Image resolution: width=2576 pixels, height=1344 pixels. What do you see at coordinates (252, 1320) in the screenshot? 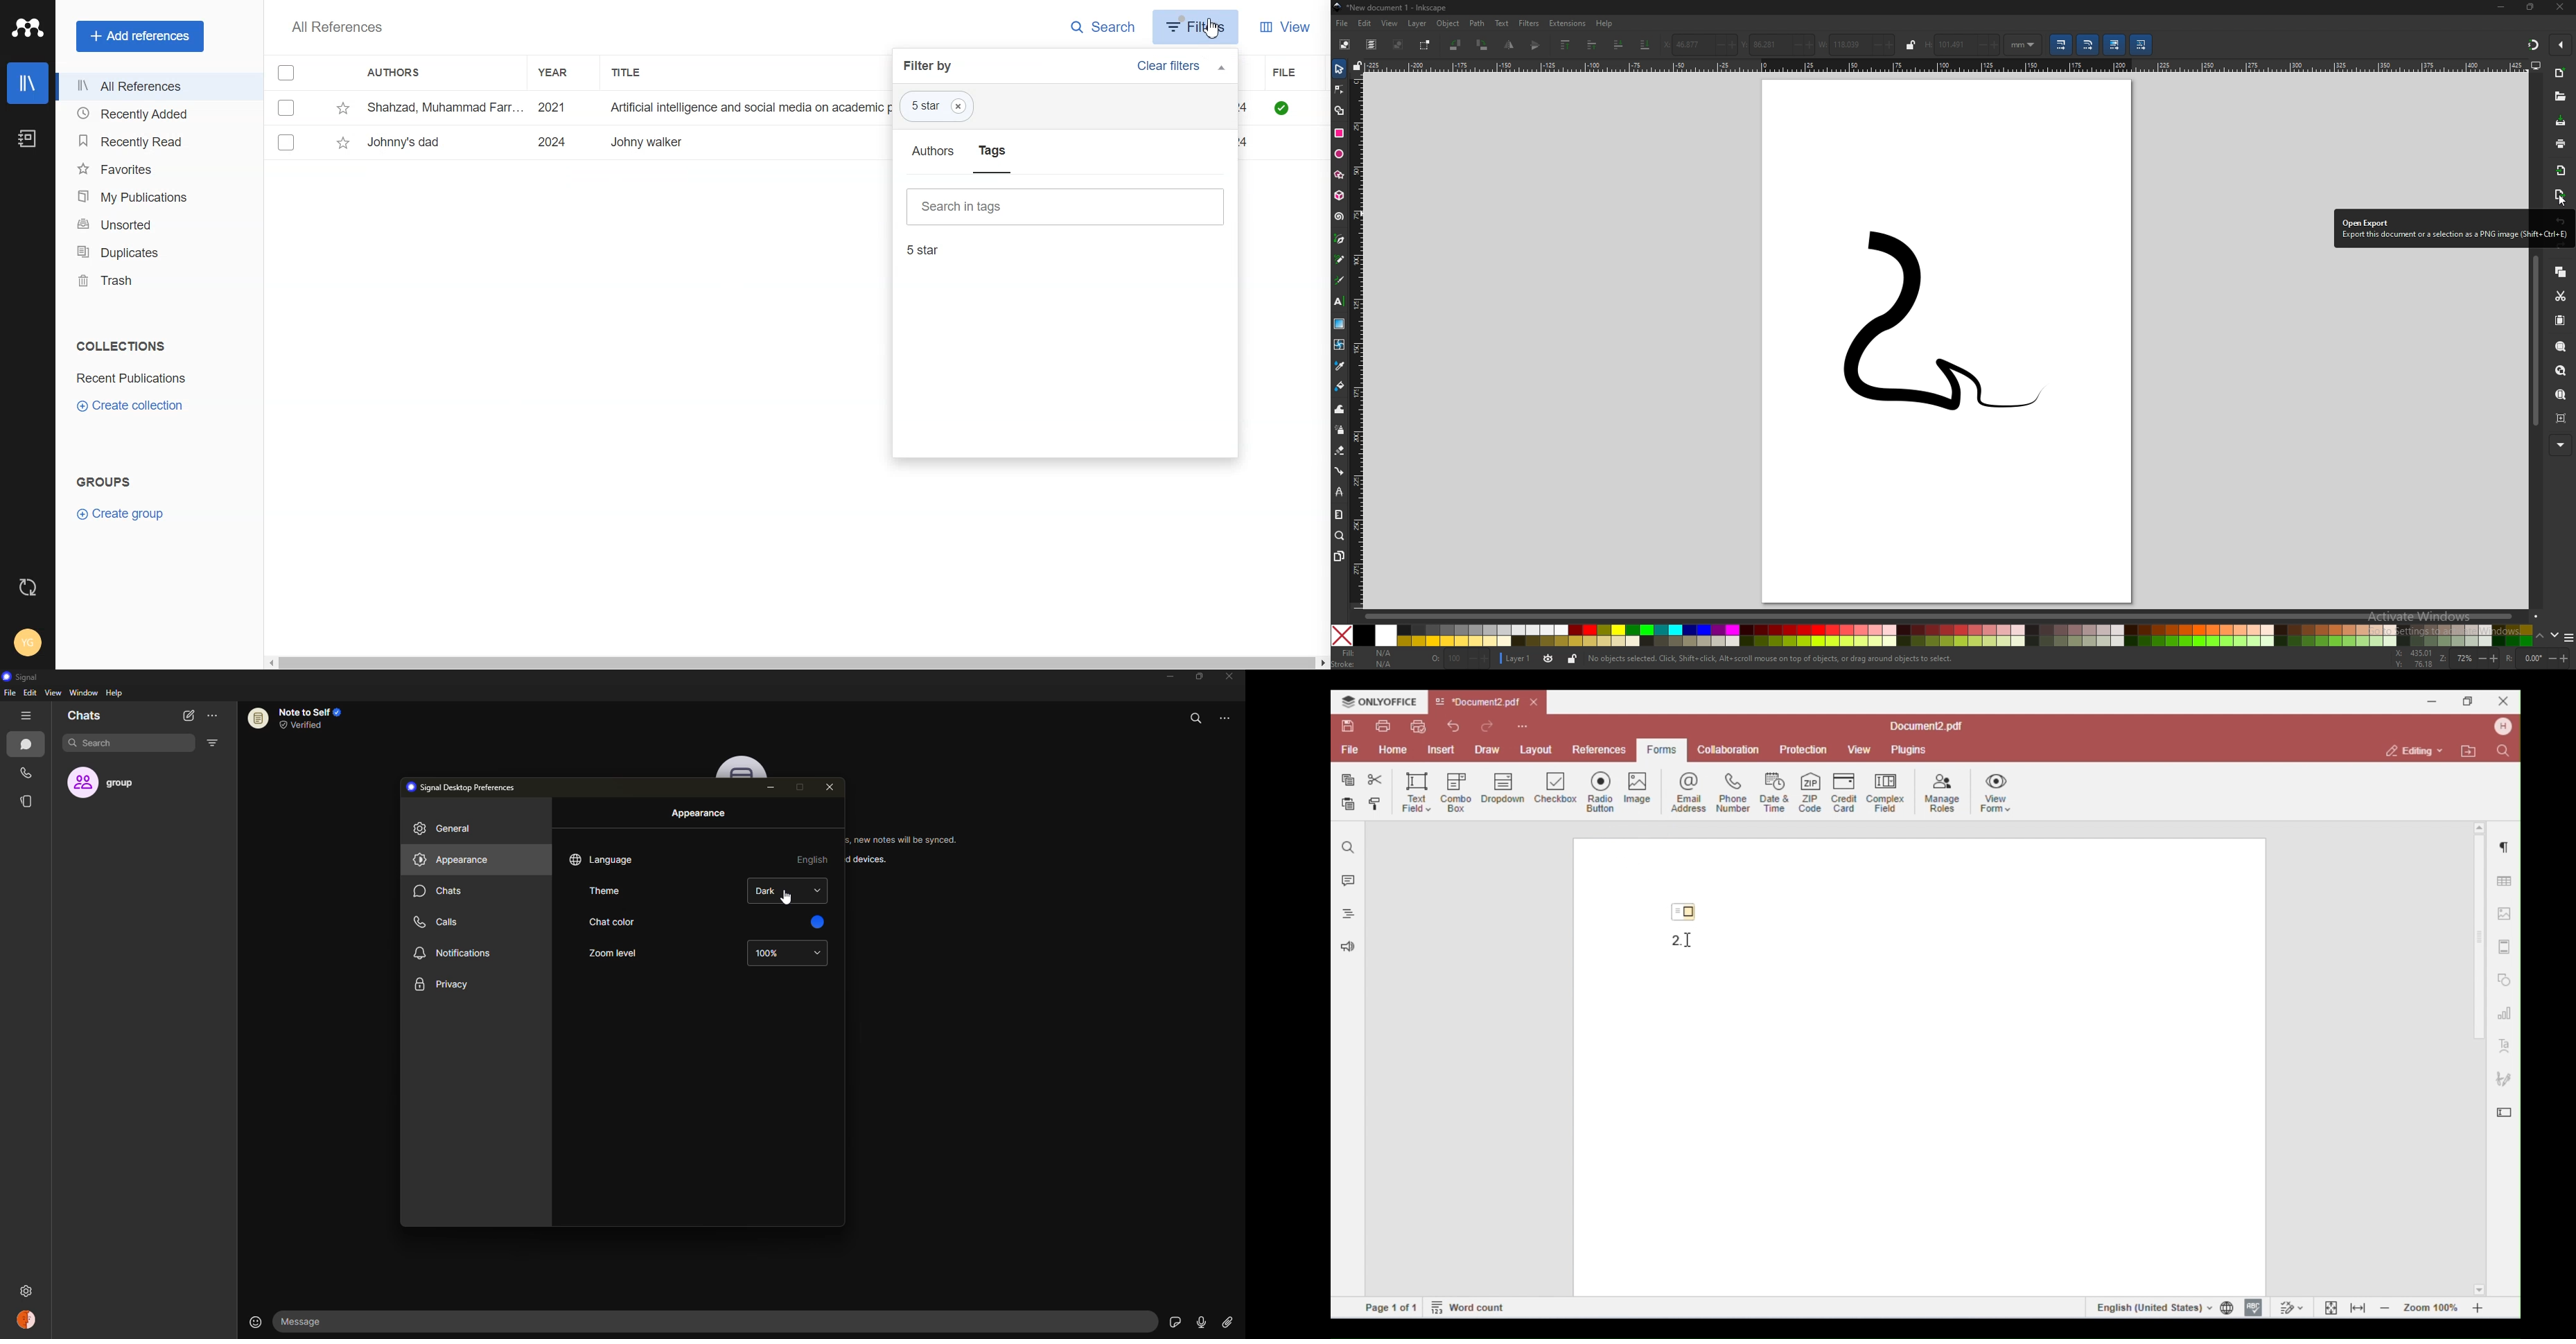
I see `emoji` at bounding box center [252, 1320].